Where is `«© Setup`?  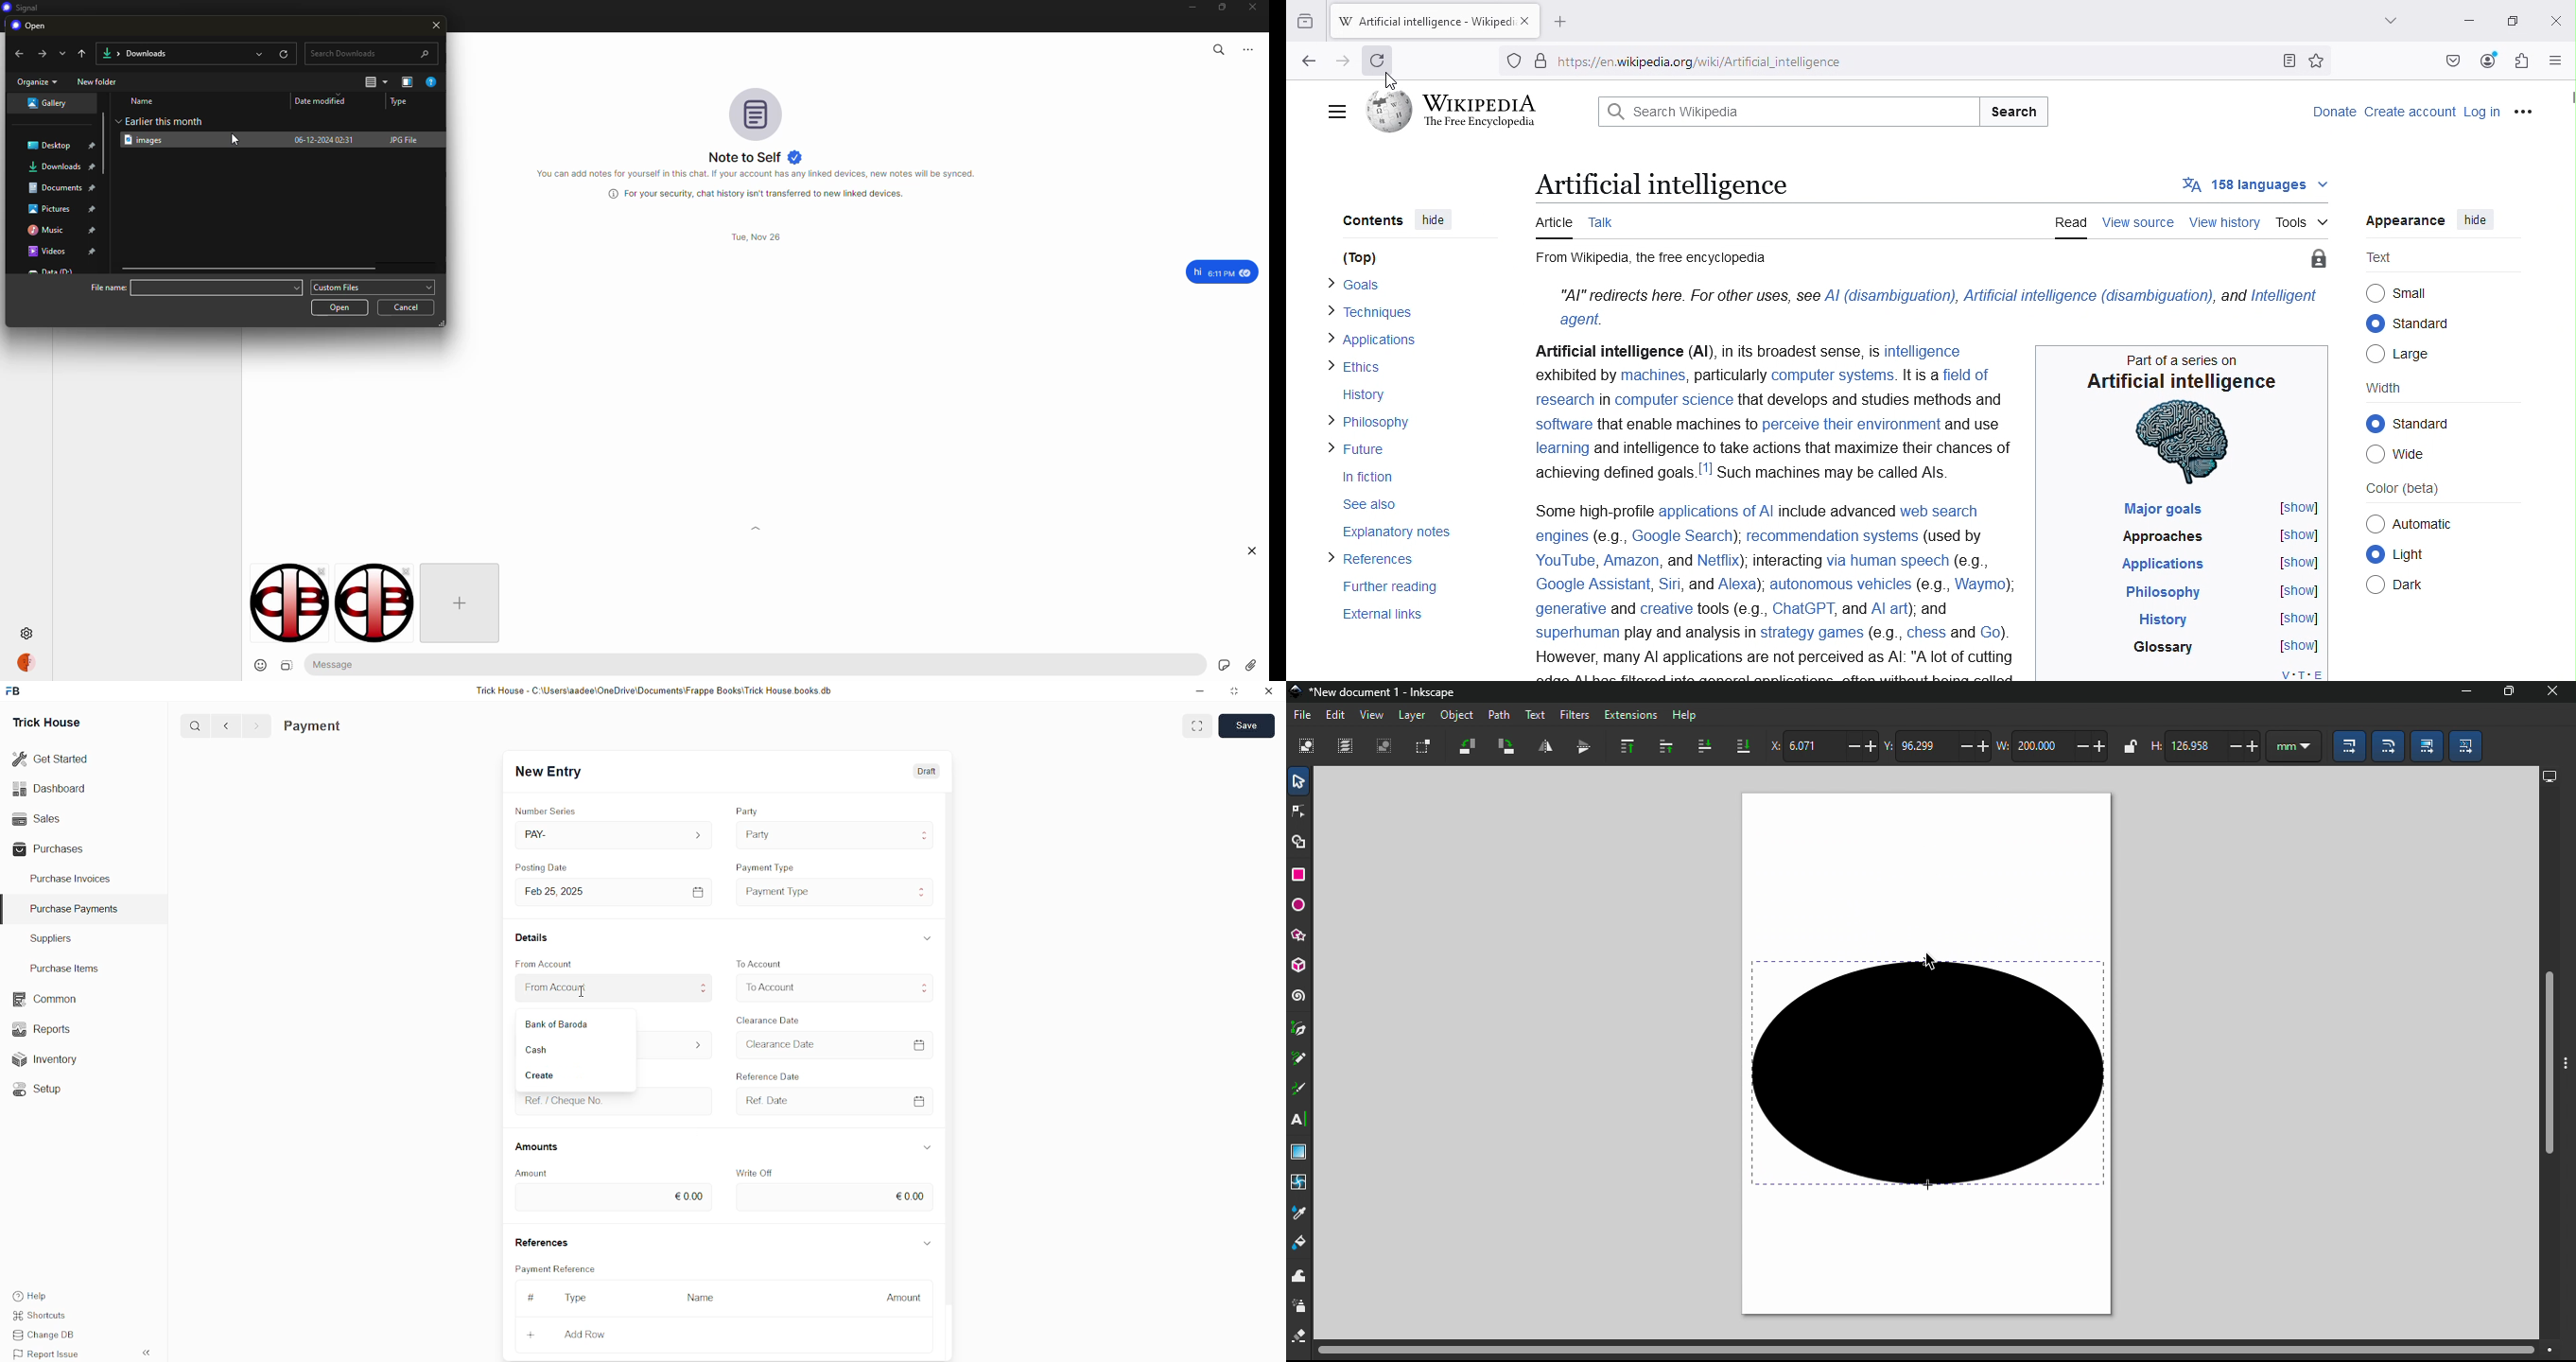
«© Setup is located at coordinates (42, 1089).